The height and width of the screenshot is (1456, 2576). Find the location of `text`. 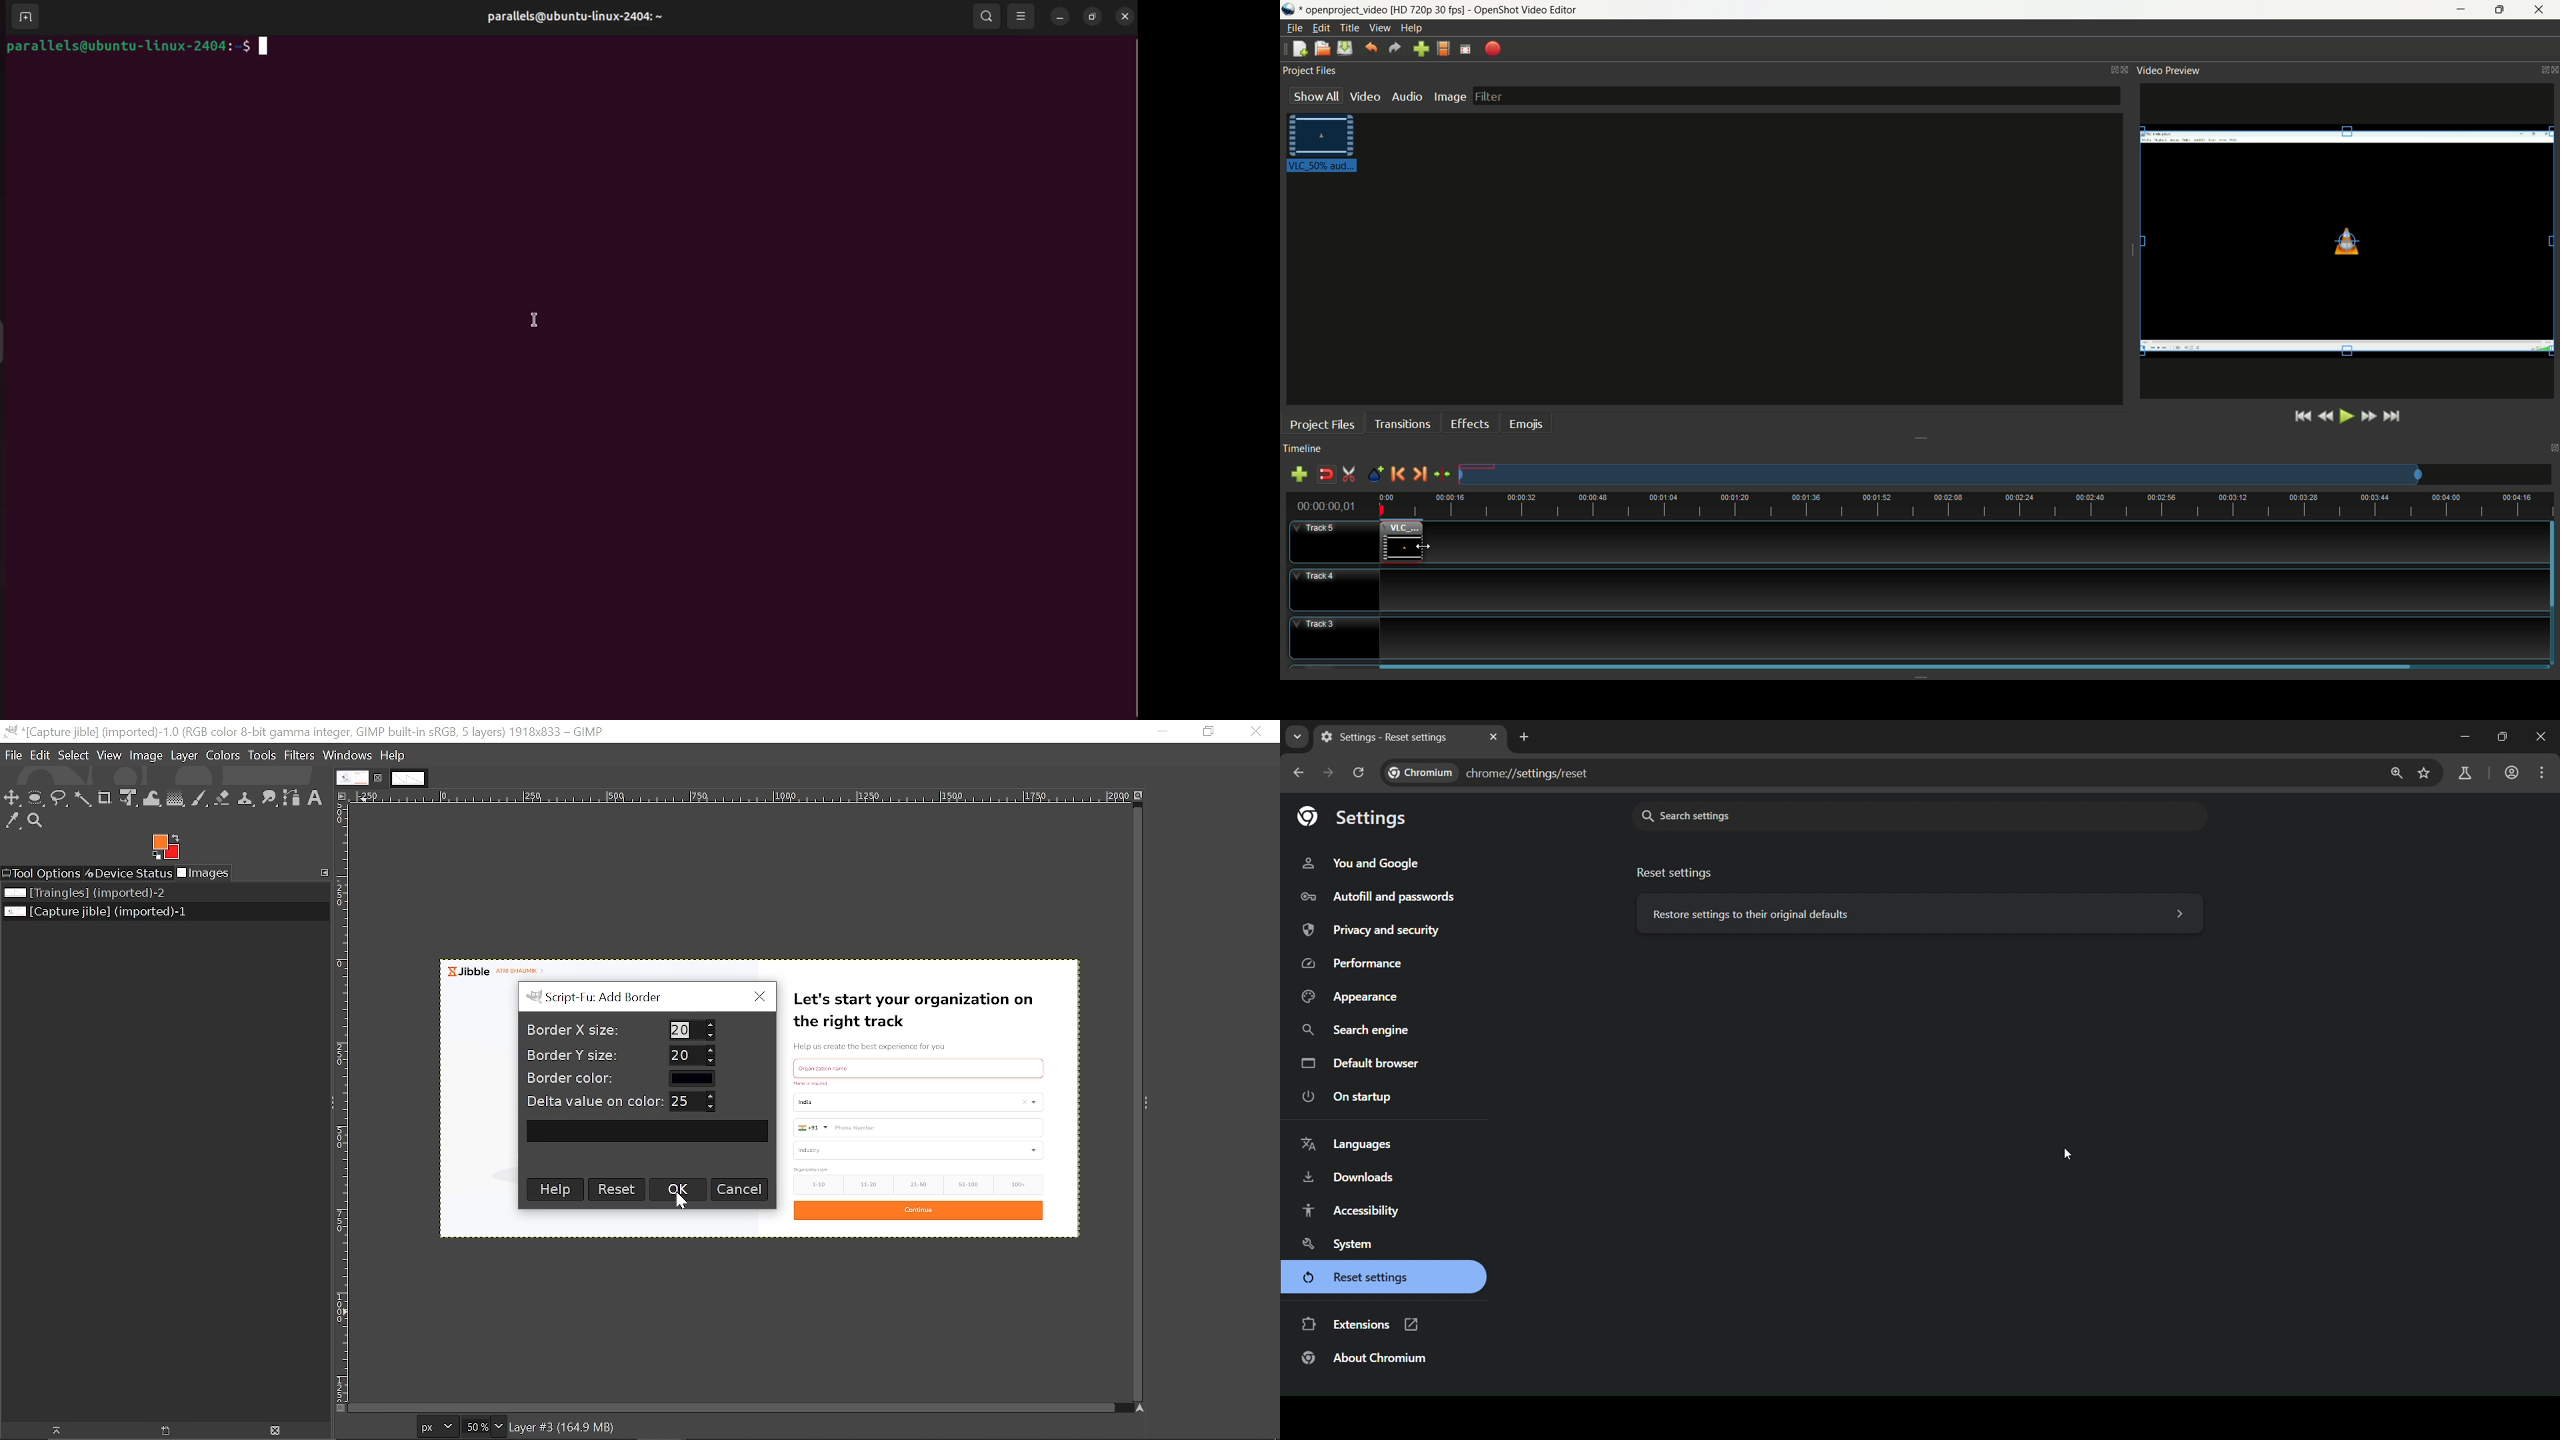

text is located at coordinates (813, 1083).